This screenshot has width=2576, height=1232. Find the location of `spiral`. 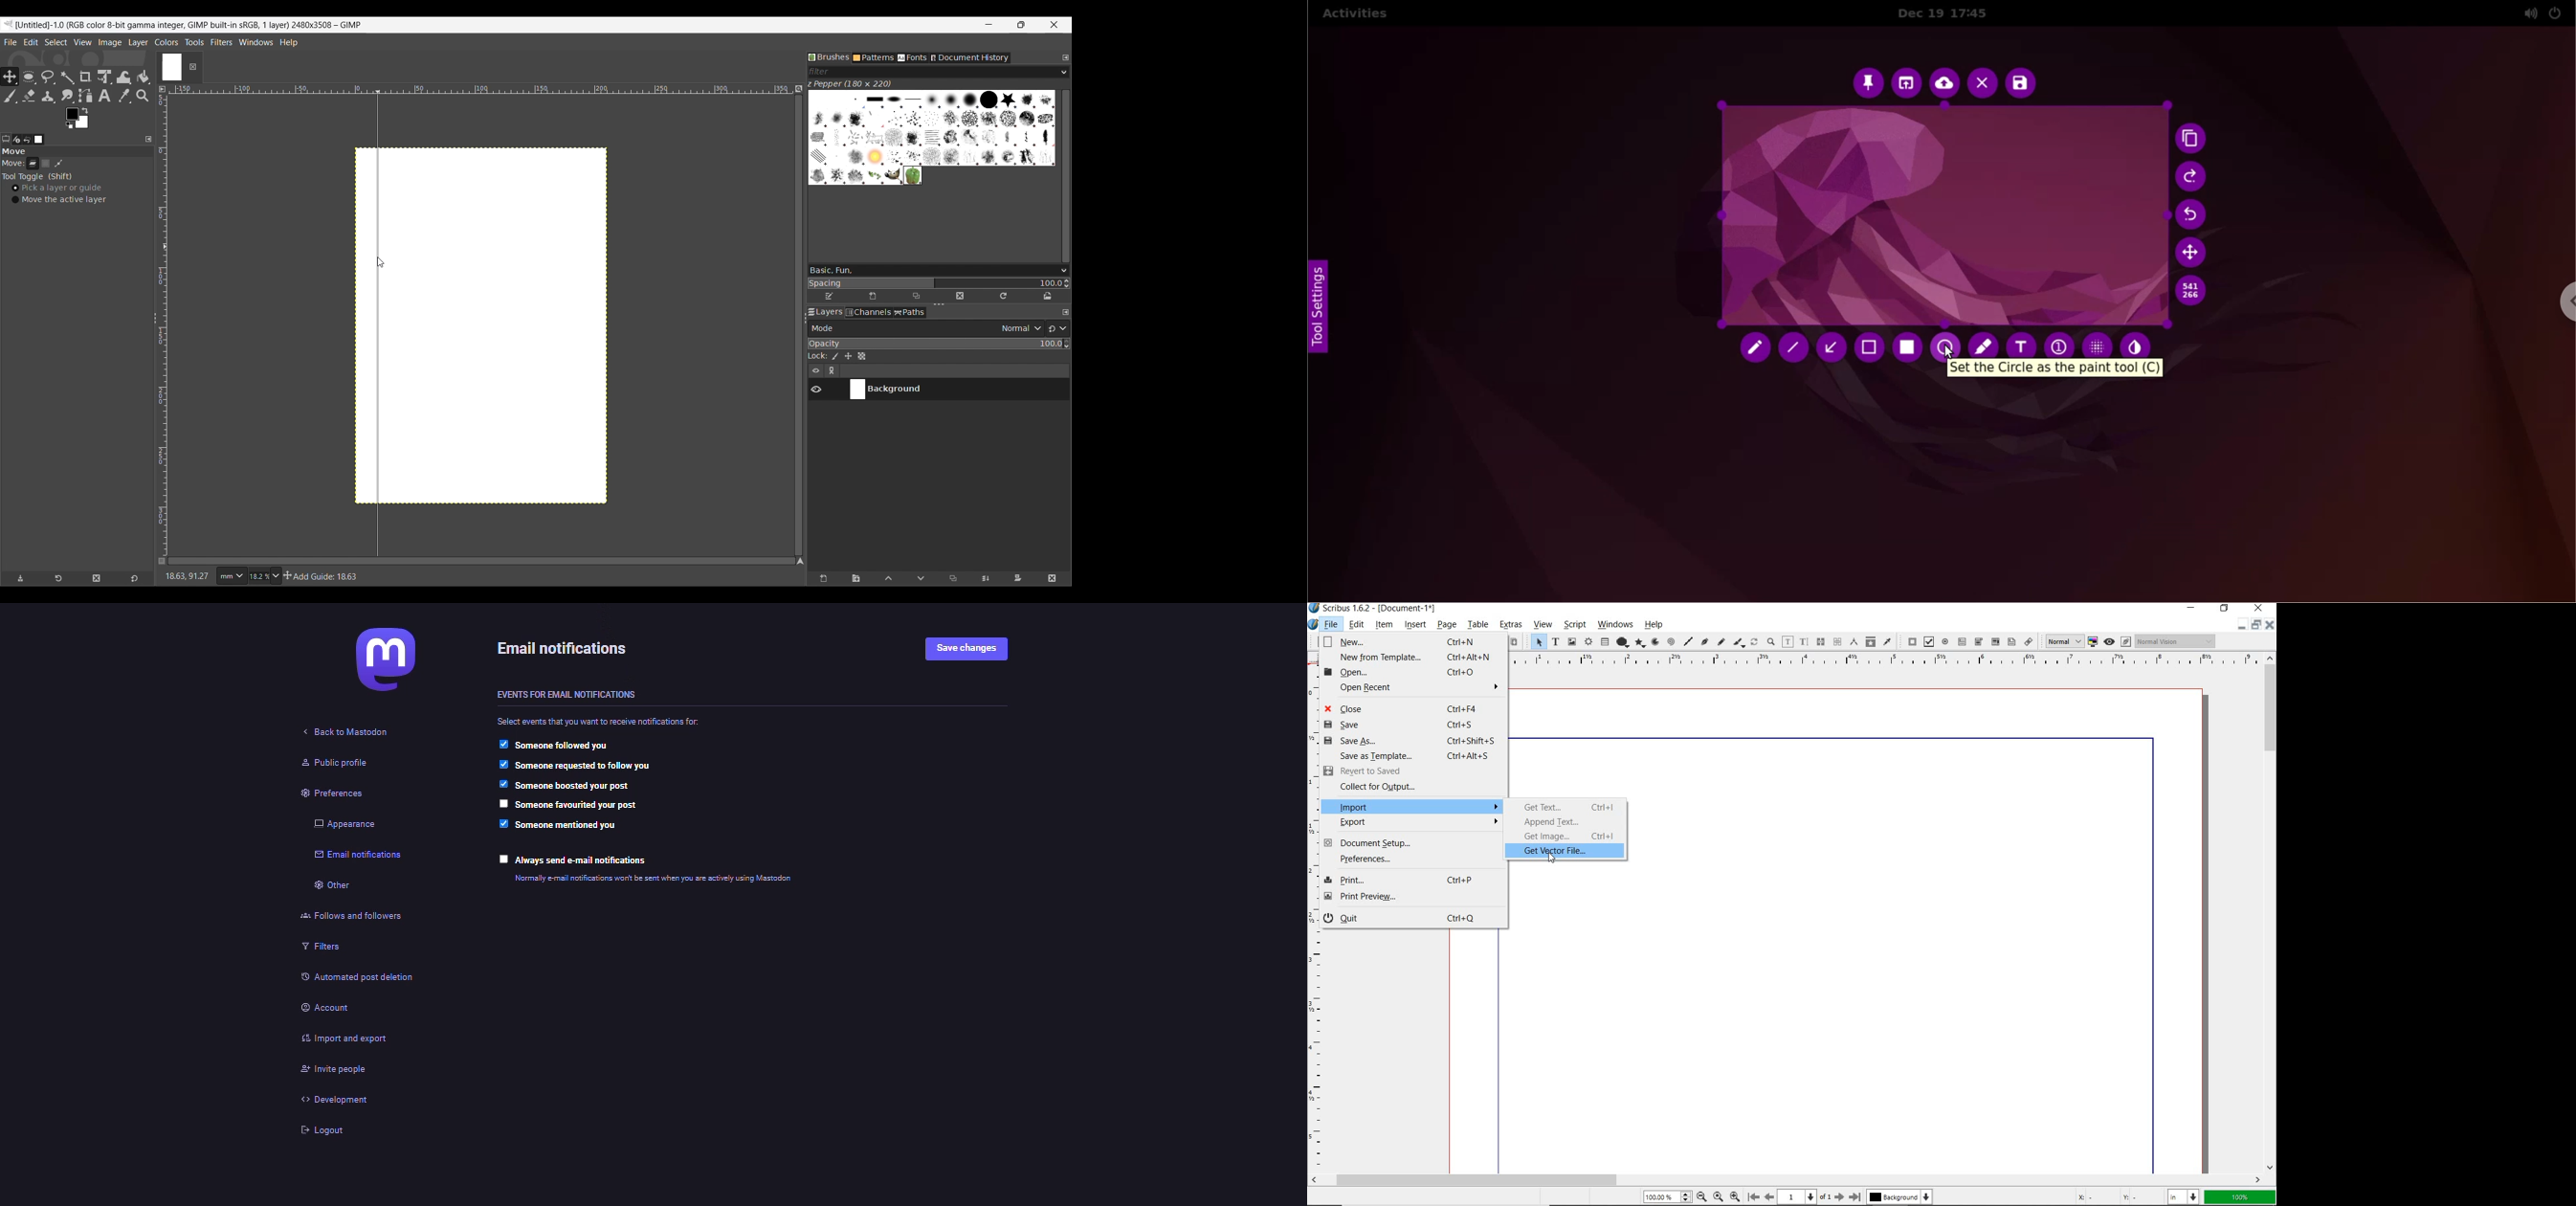

spiral is located at coordinates (1672, 642).